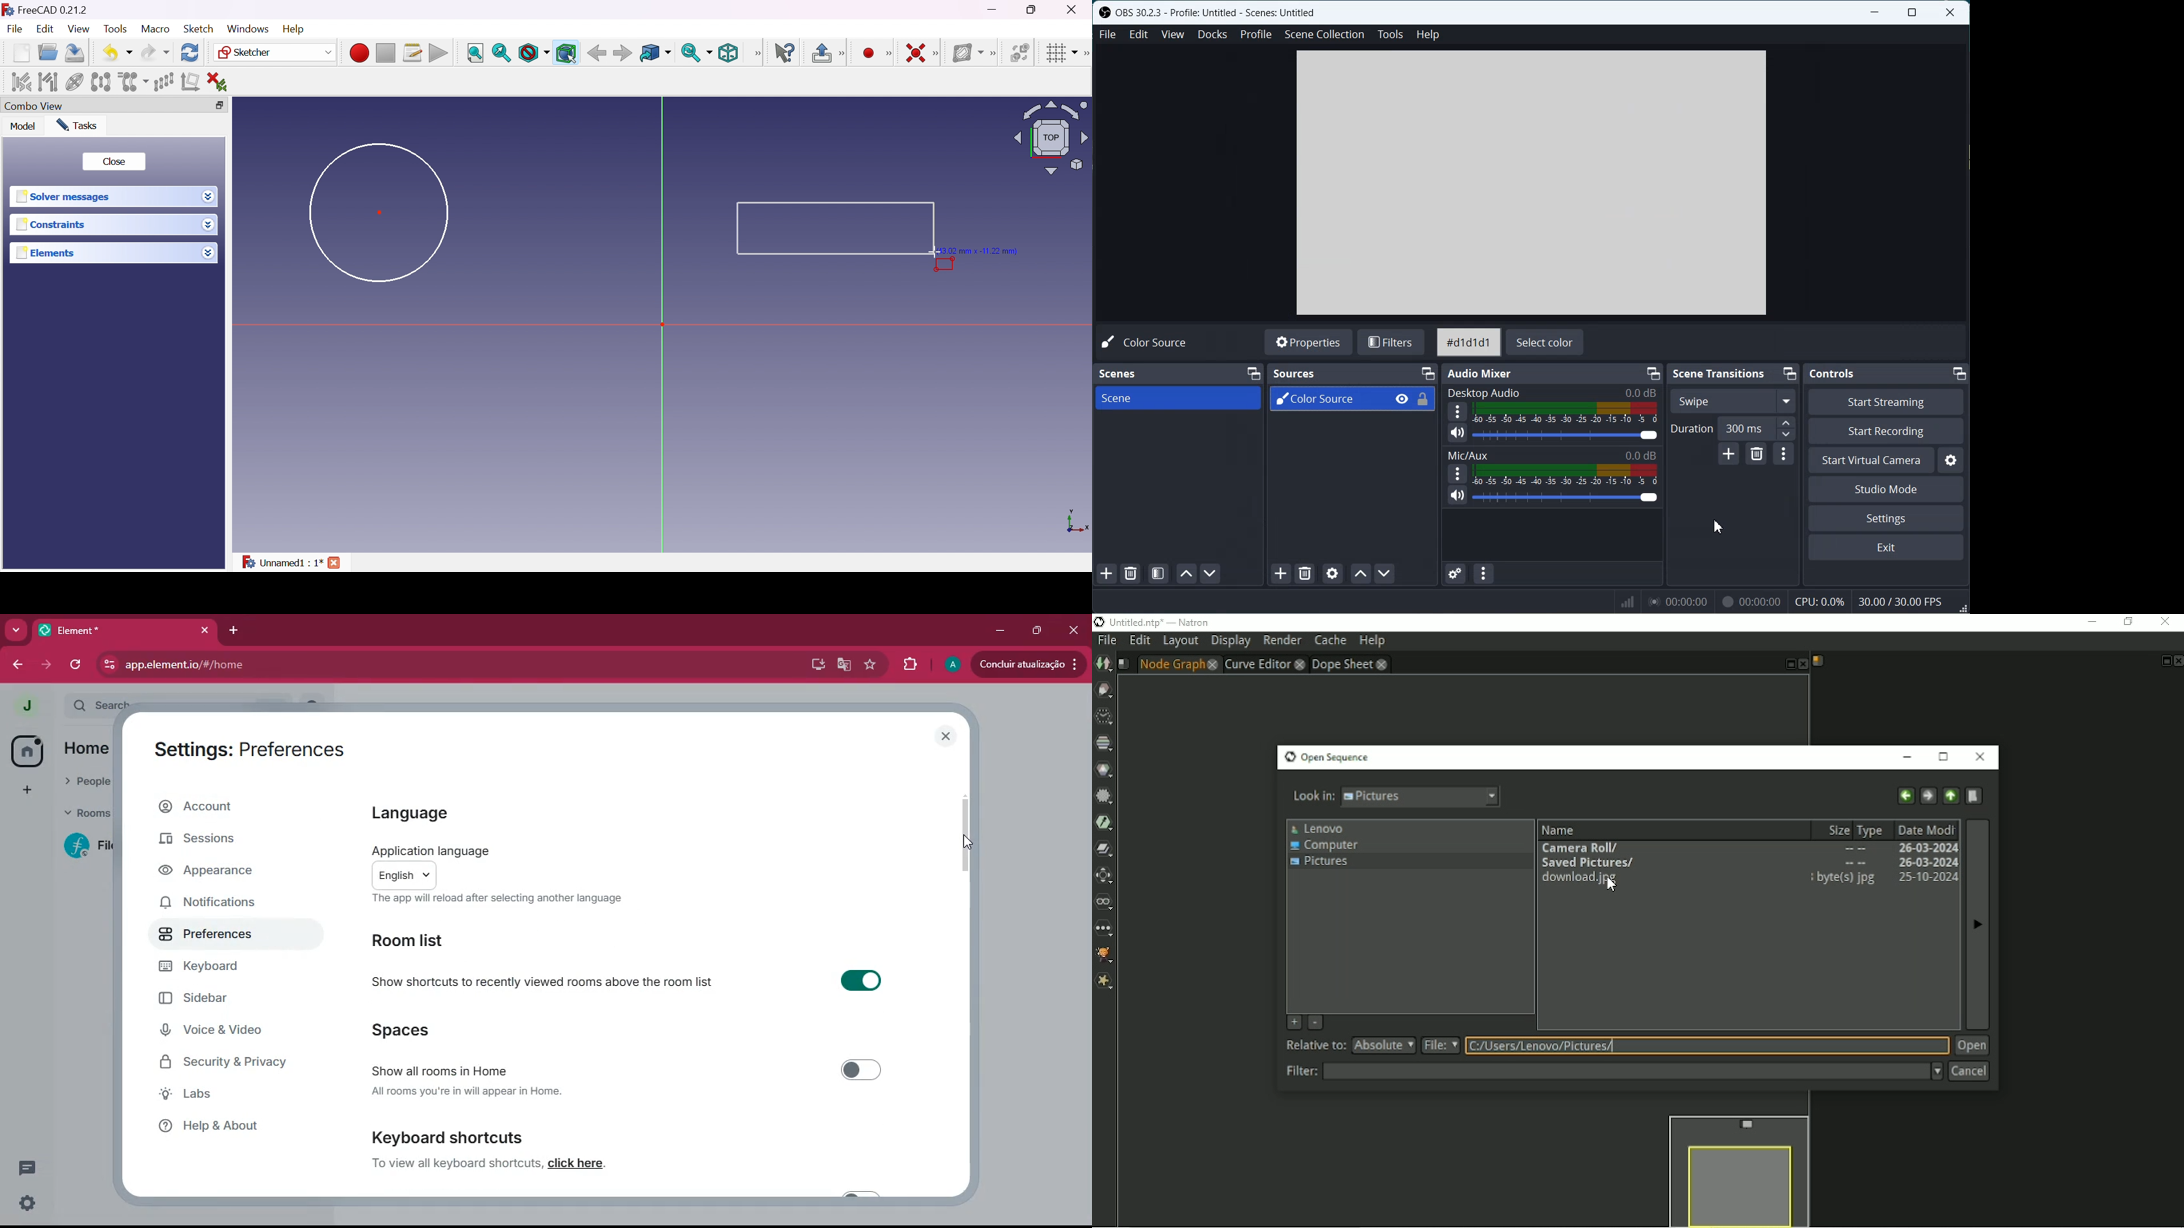 The height and width of the screenshot is (1232, 2184). What do you see at coordinates (1531, 182) in the screenshot?
I see `Preview window` at bounding box center [1531, 182].